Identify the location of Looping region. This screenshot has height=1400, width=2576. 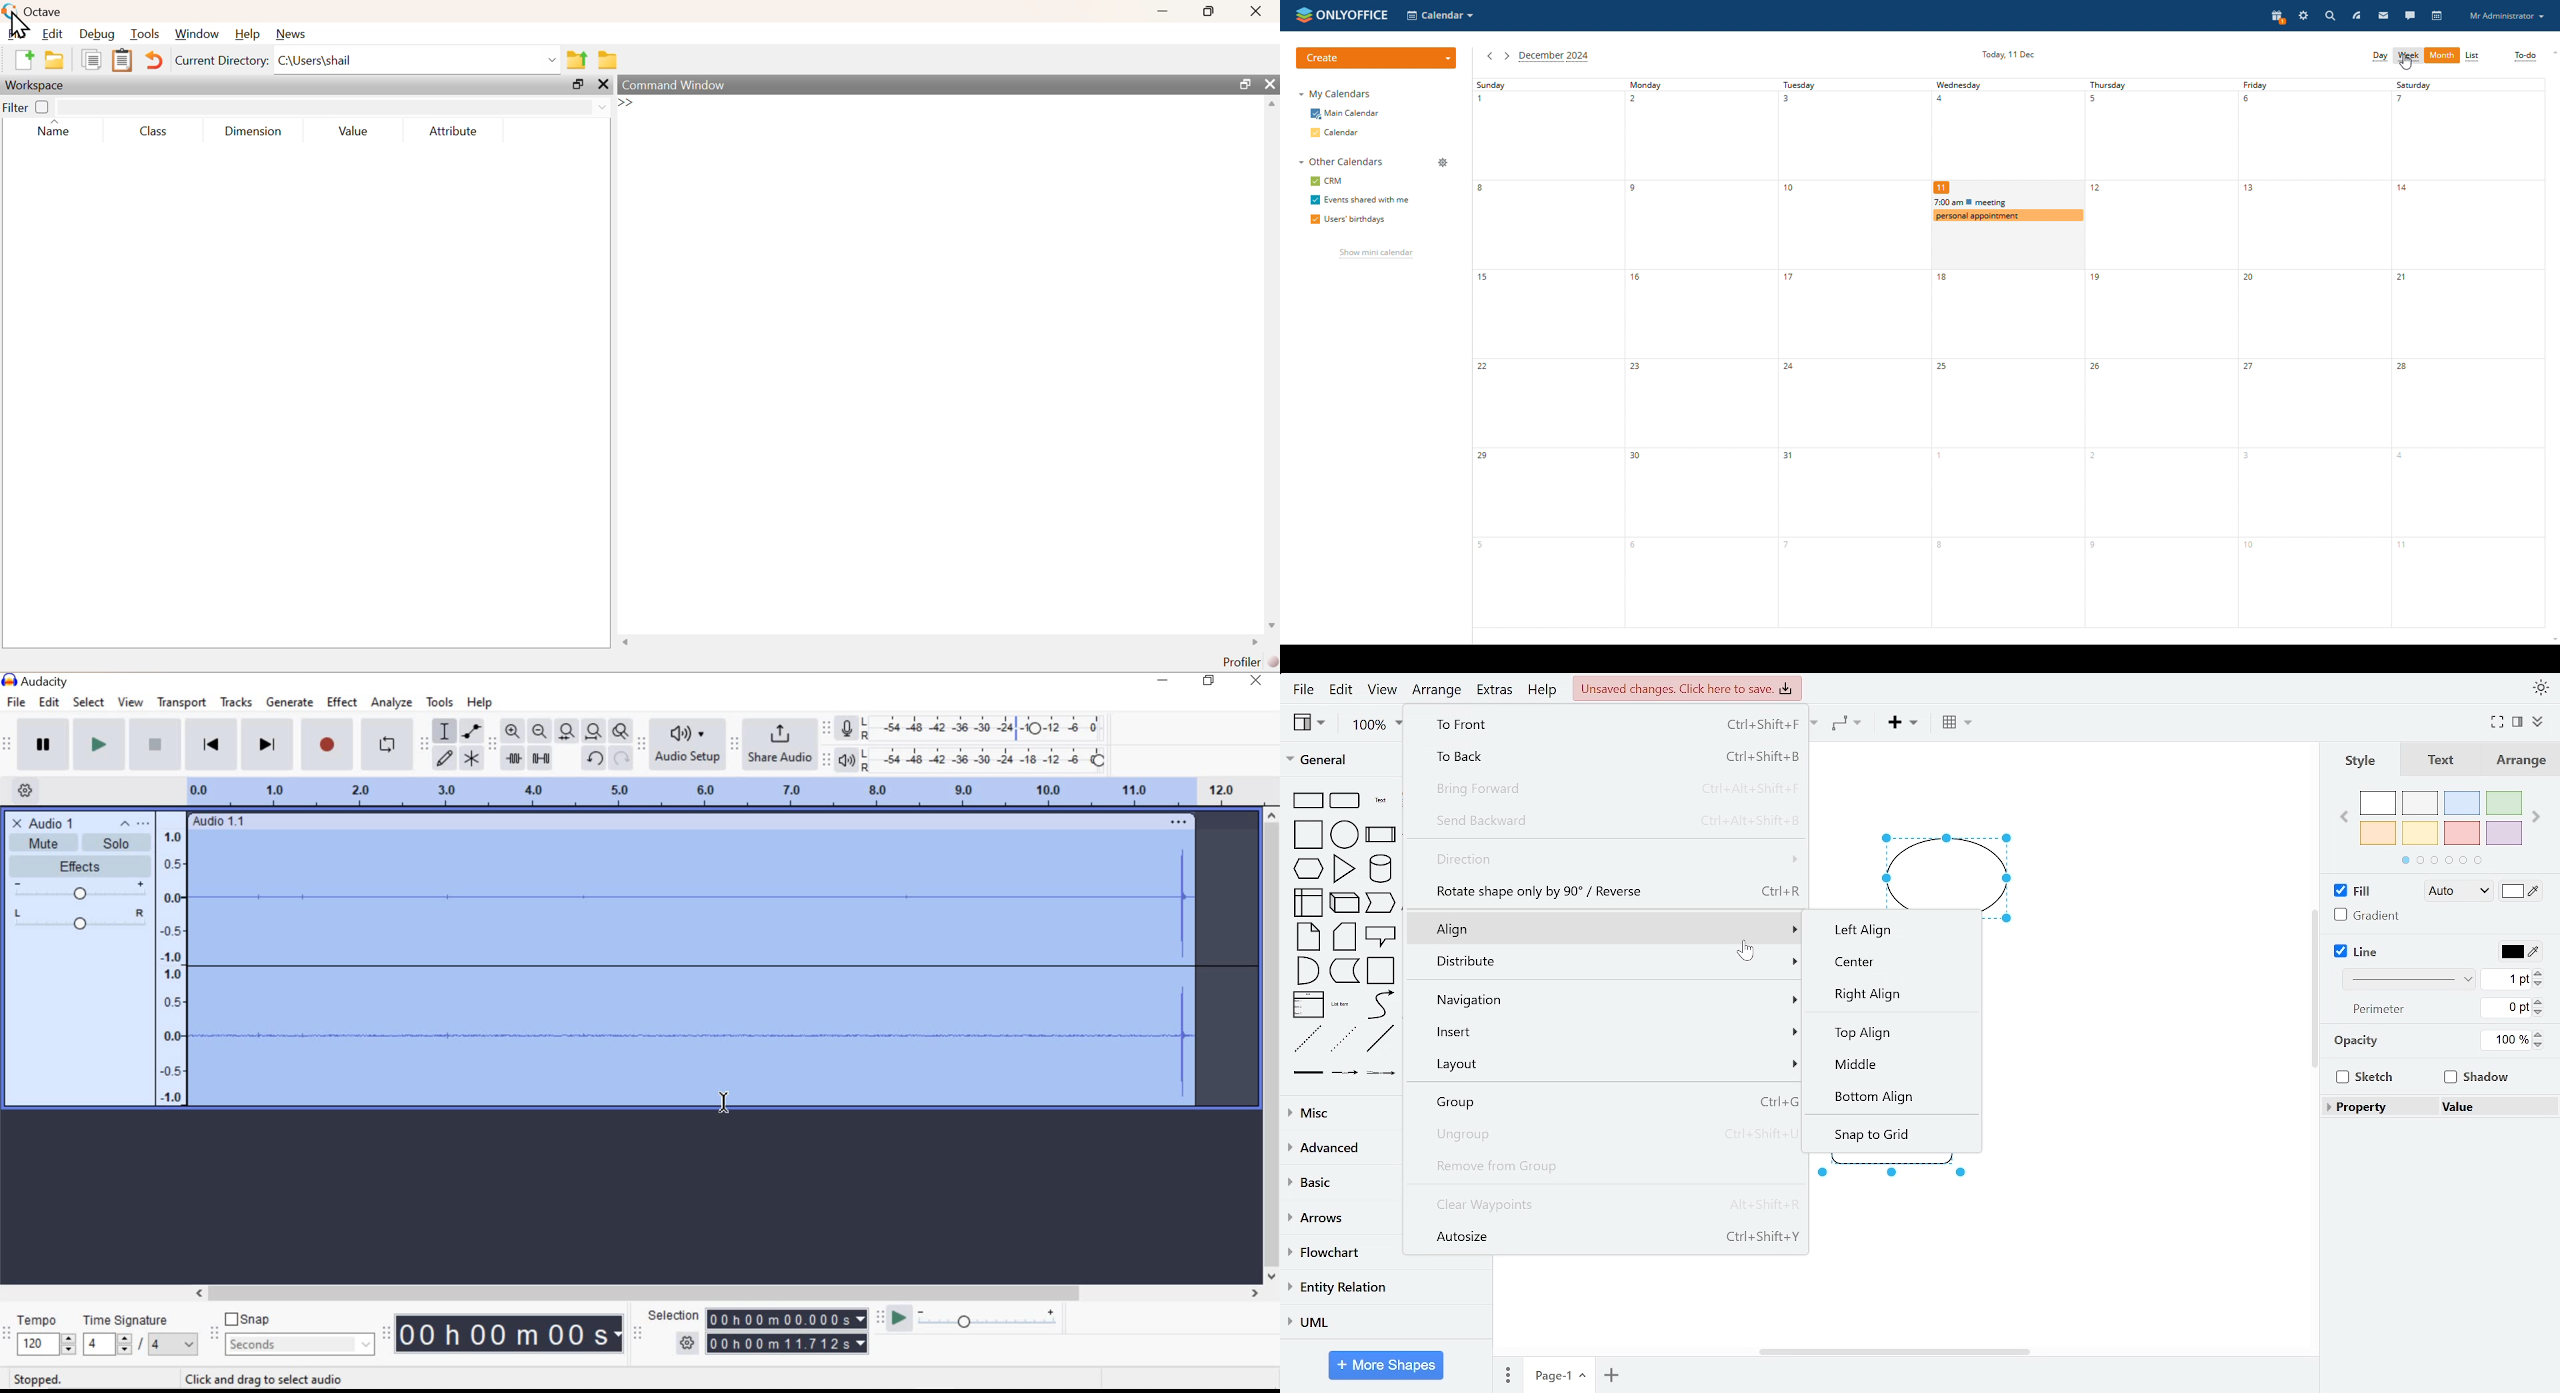
(731, 790).